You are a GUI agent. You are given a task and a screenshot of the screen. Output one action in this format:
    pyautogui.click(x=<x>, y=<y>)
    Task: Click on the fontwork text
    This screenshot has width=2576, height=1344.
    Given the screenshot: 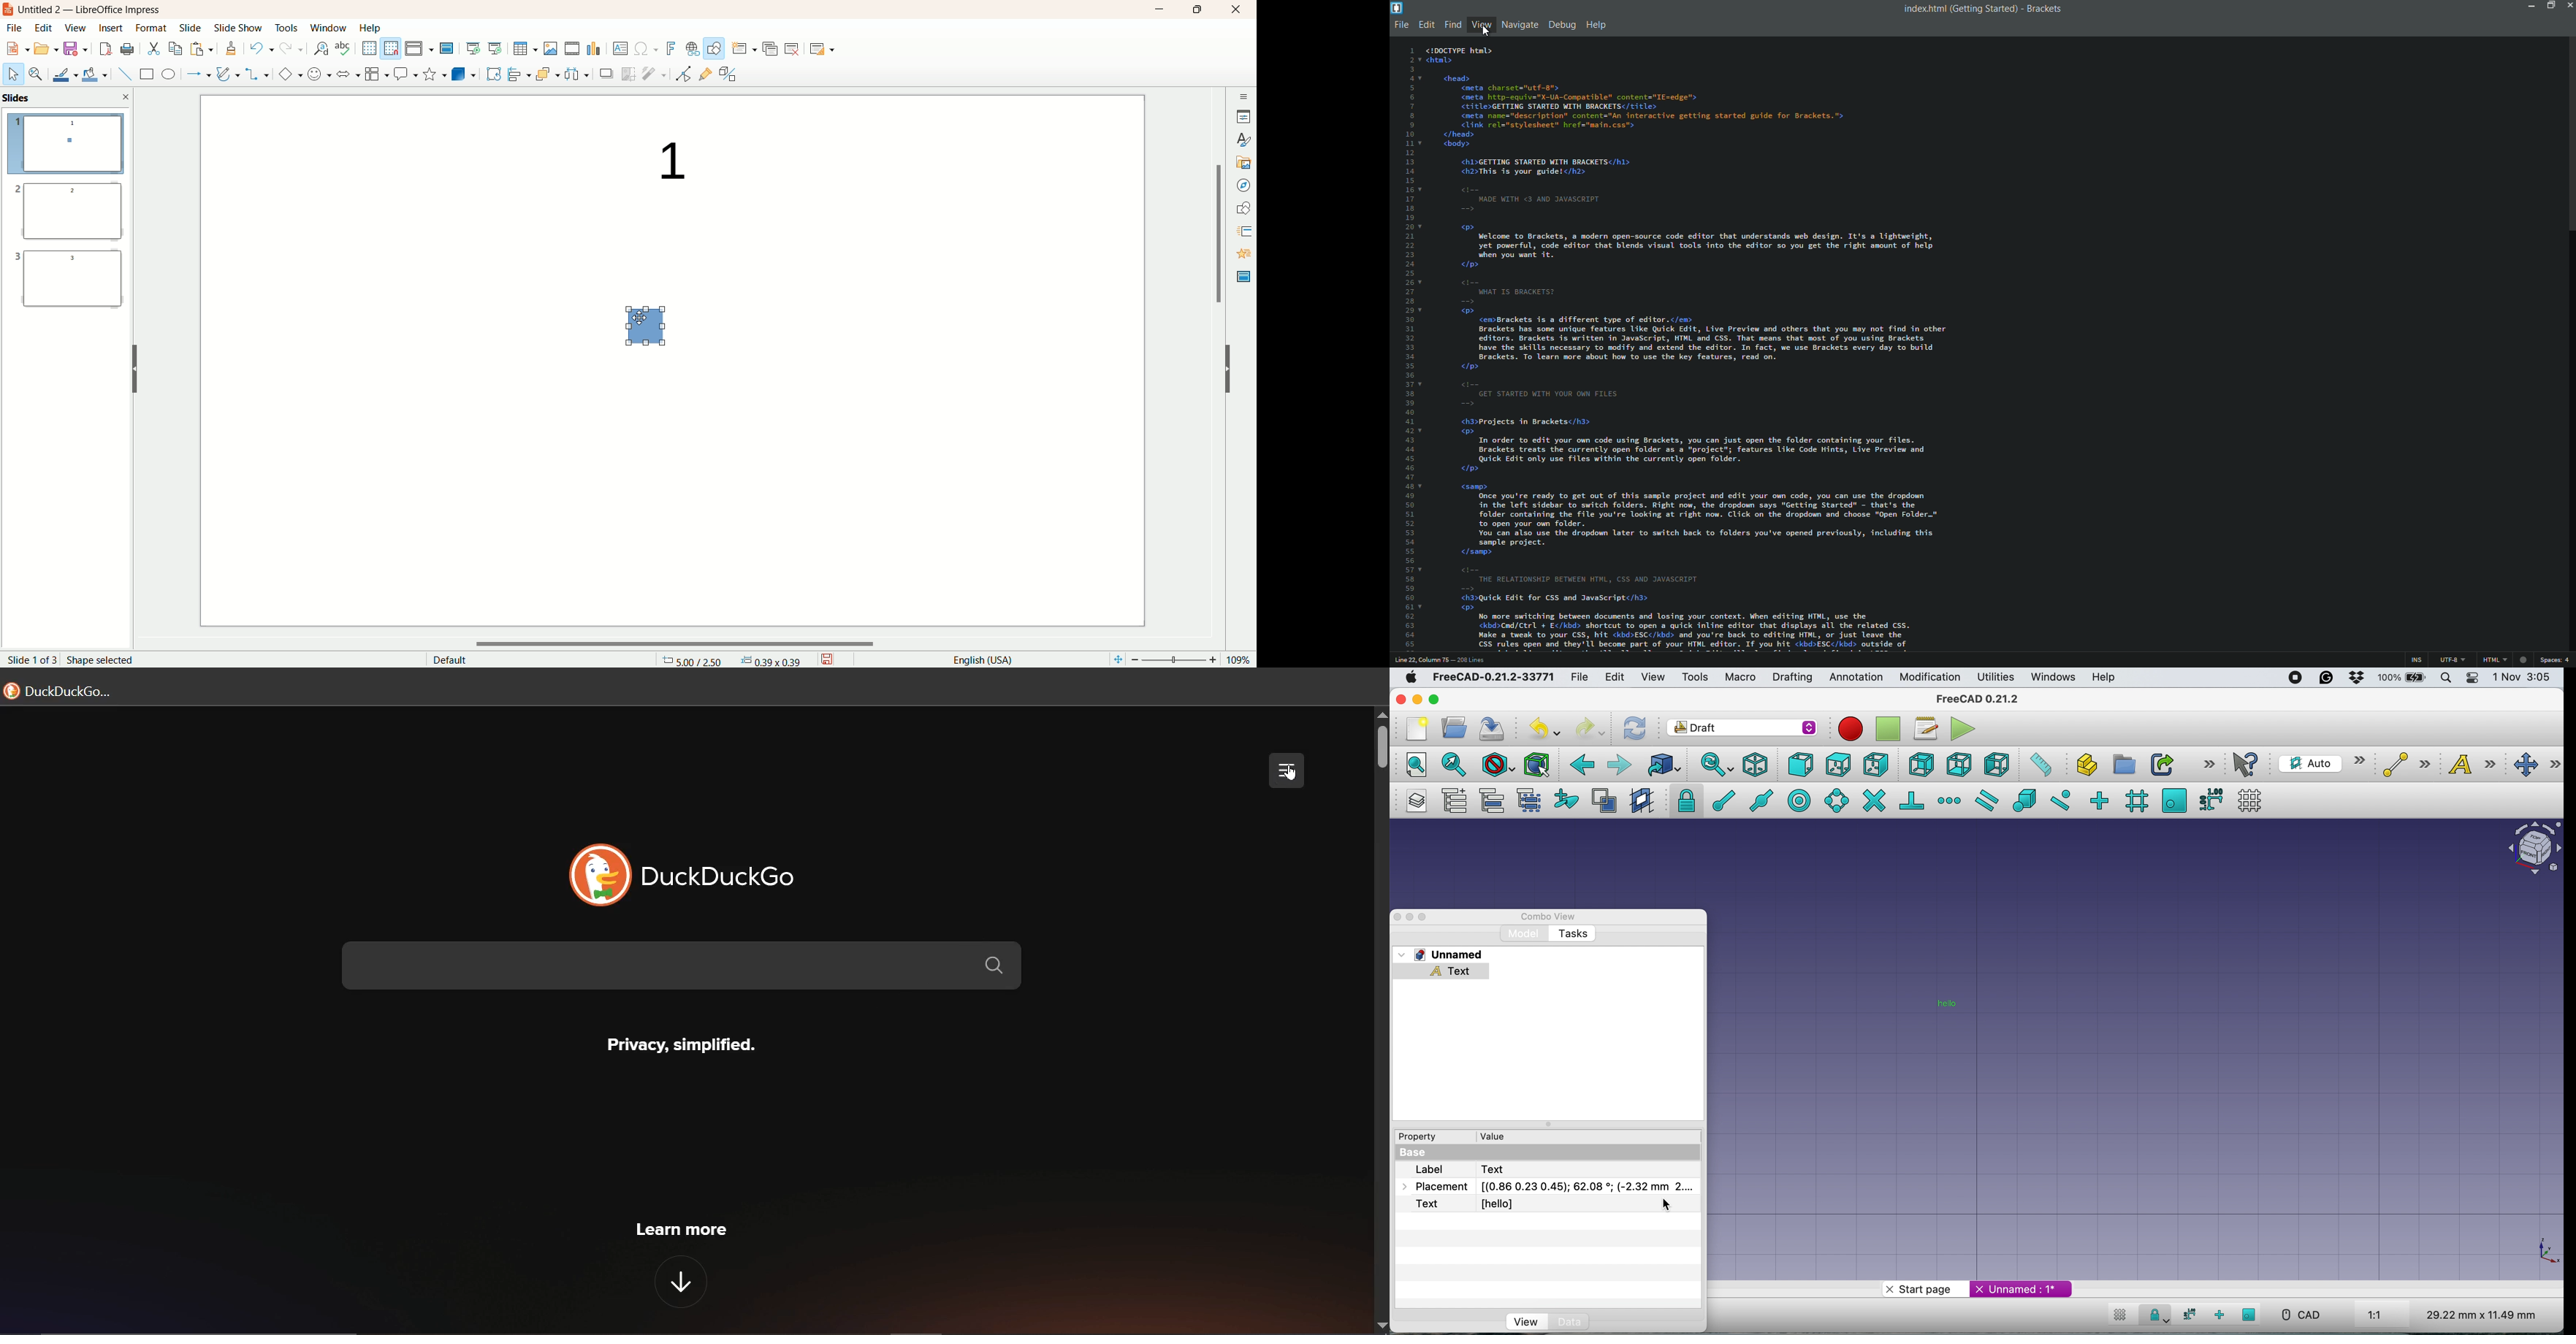 What is the action you would take?
    pyautogui.click(x=669, y=47)
    